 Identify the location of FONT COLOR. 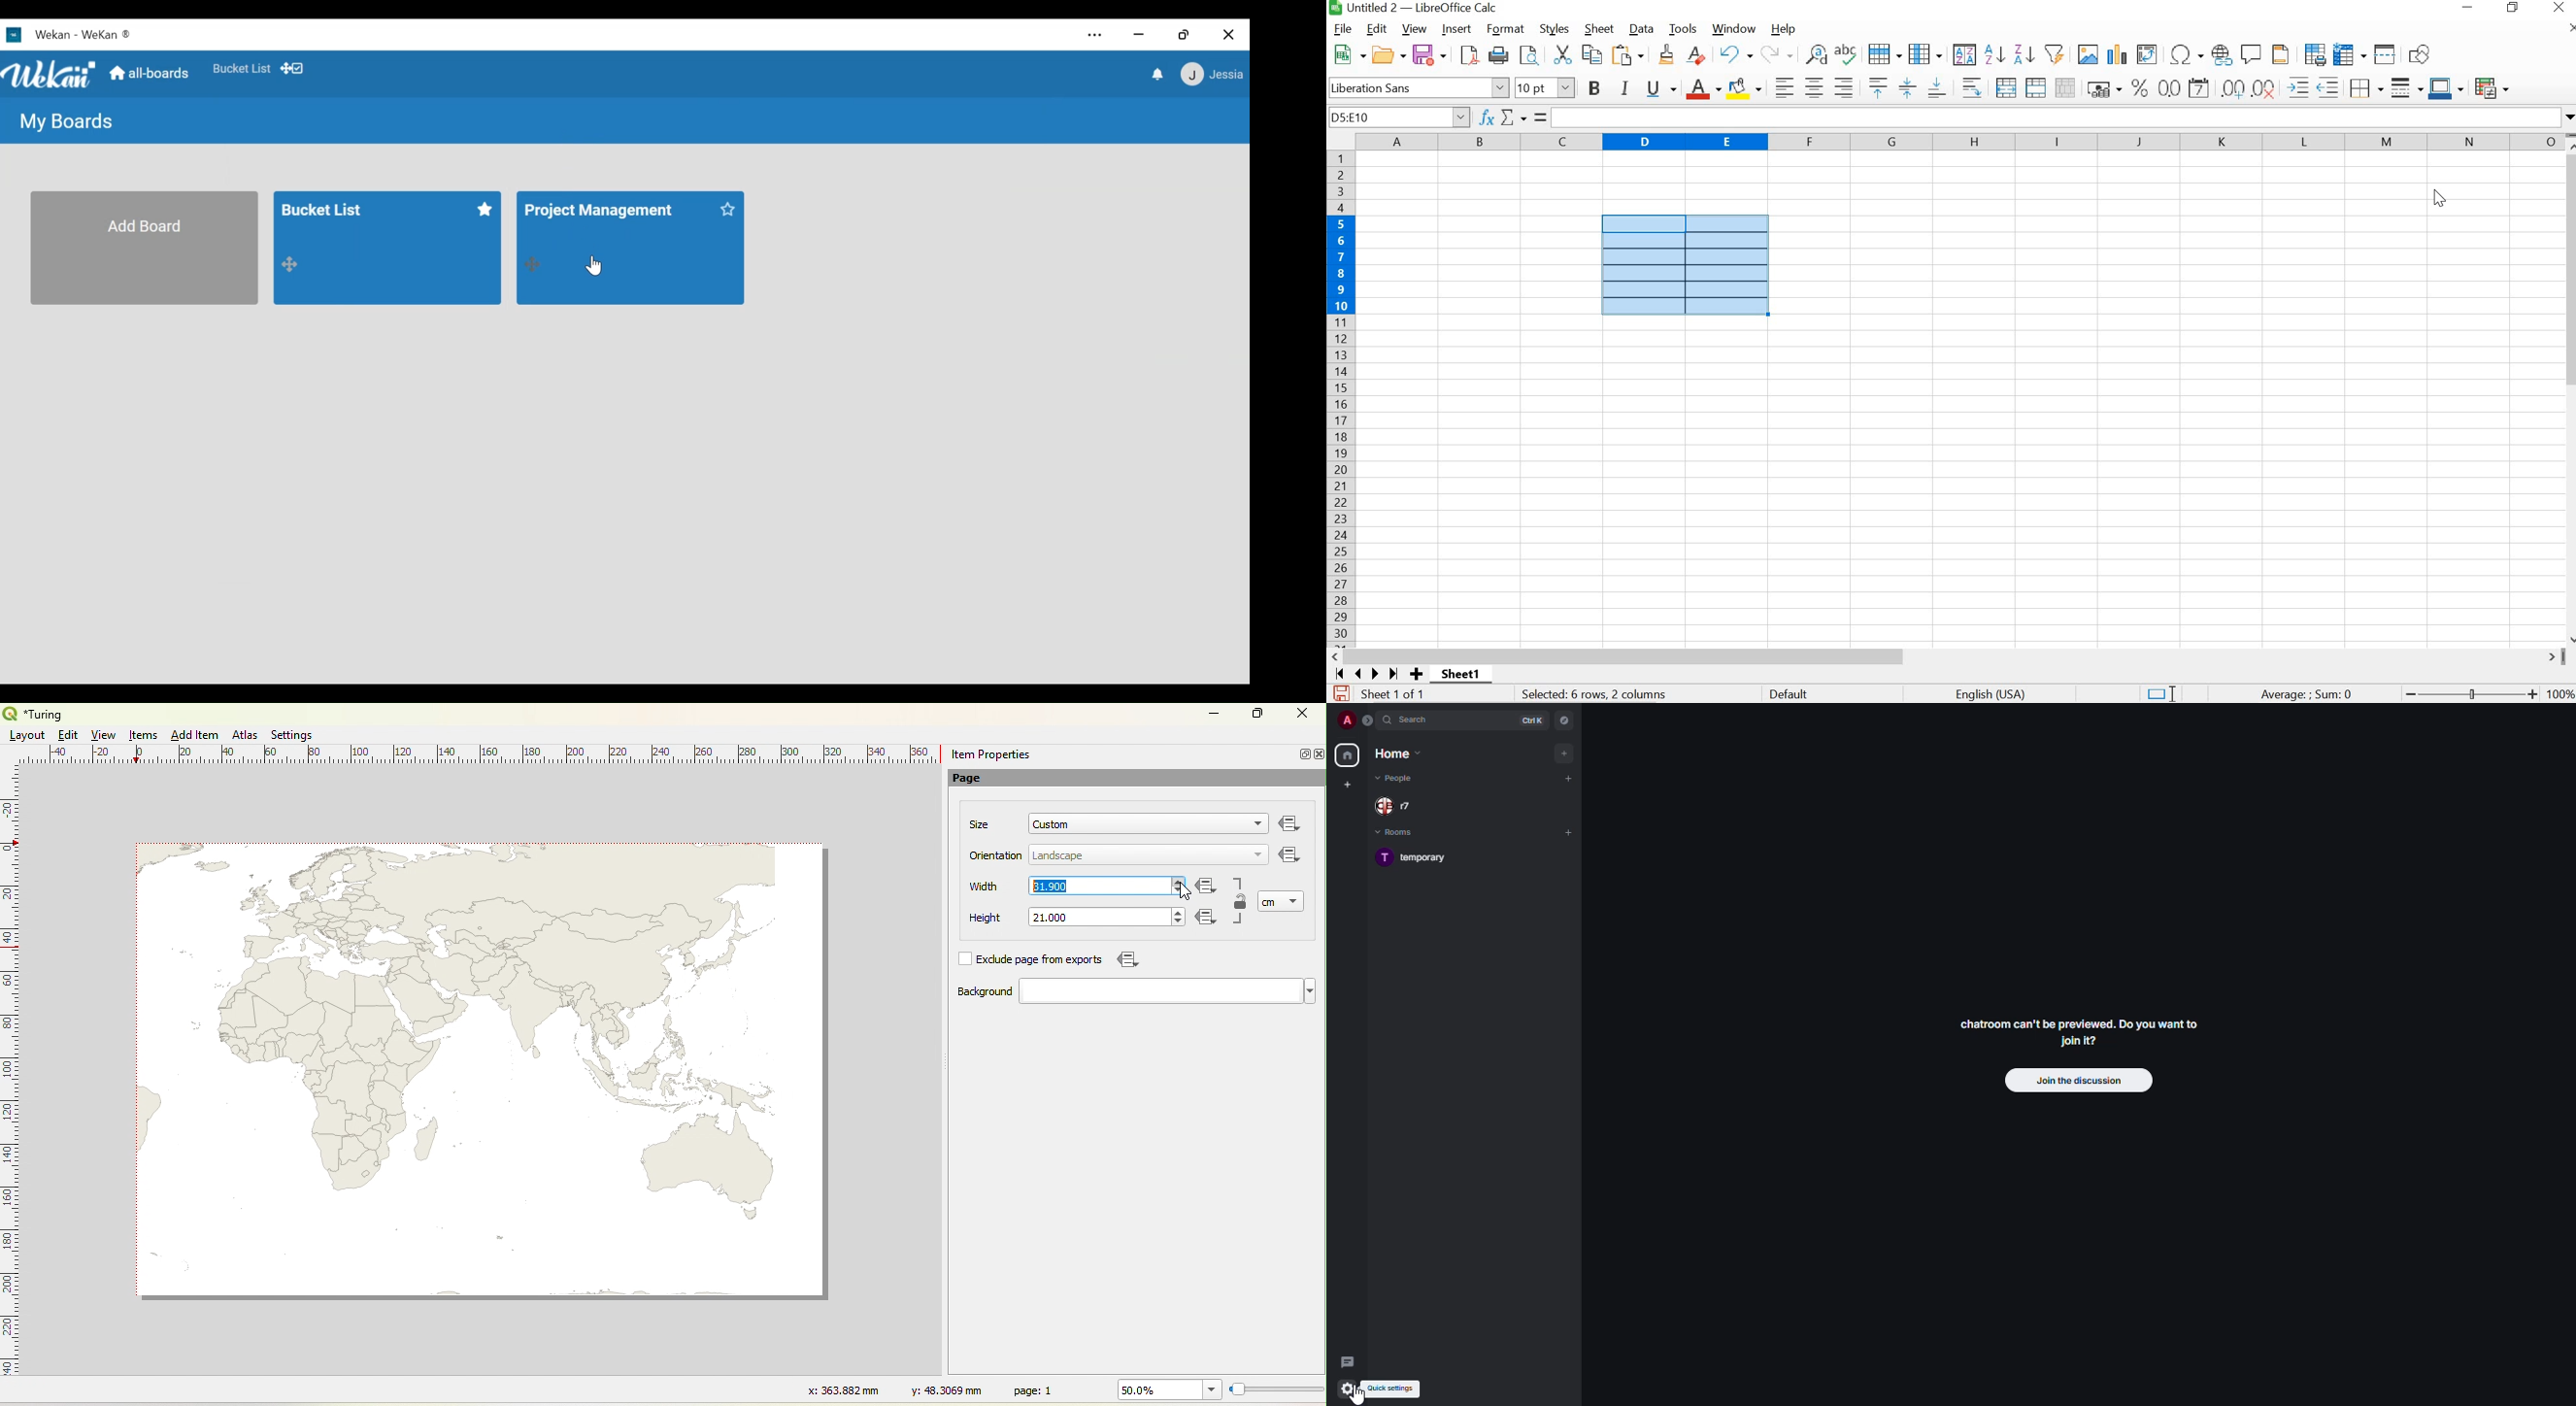
(1702, 90).